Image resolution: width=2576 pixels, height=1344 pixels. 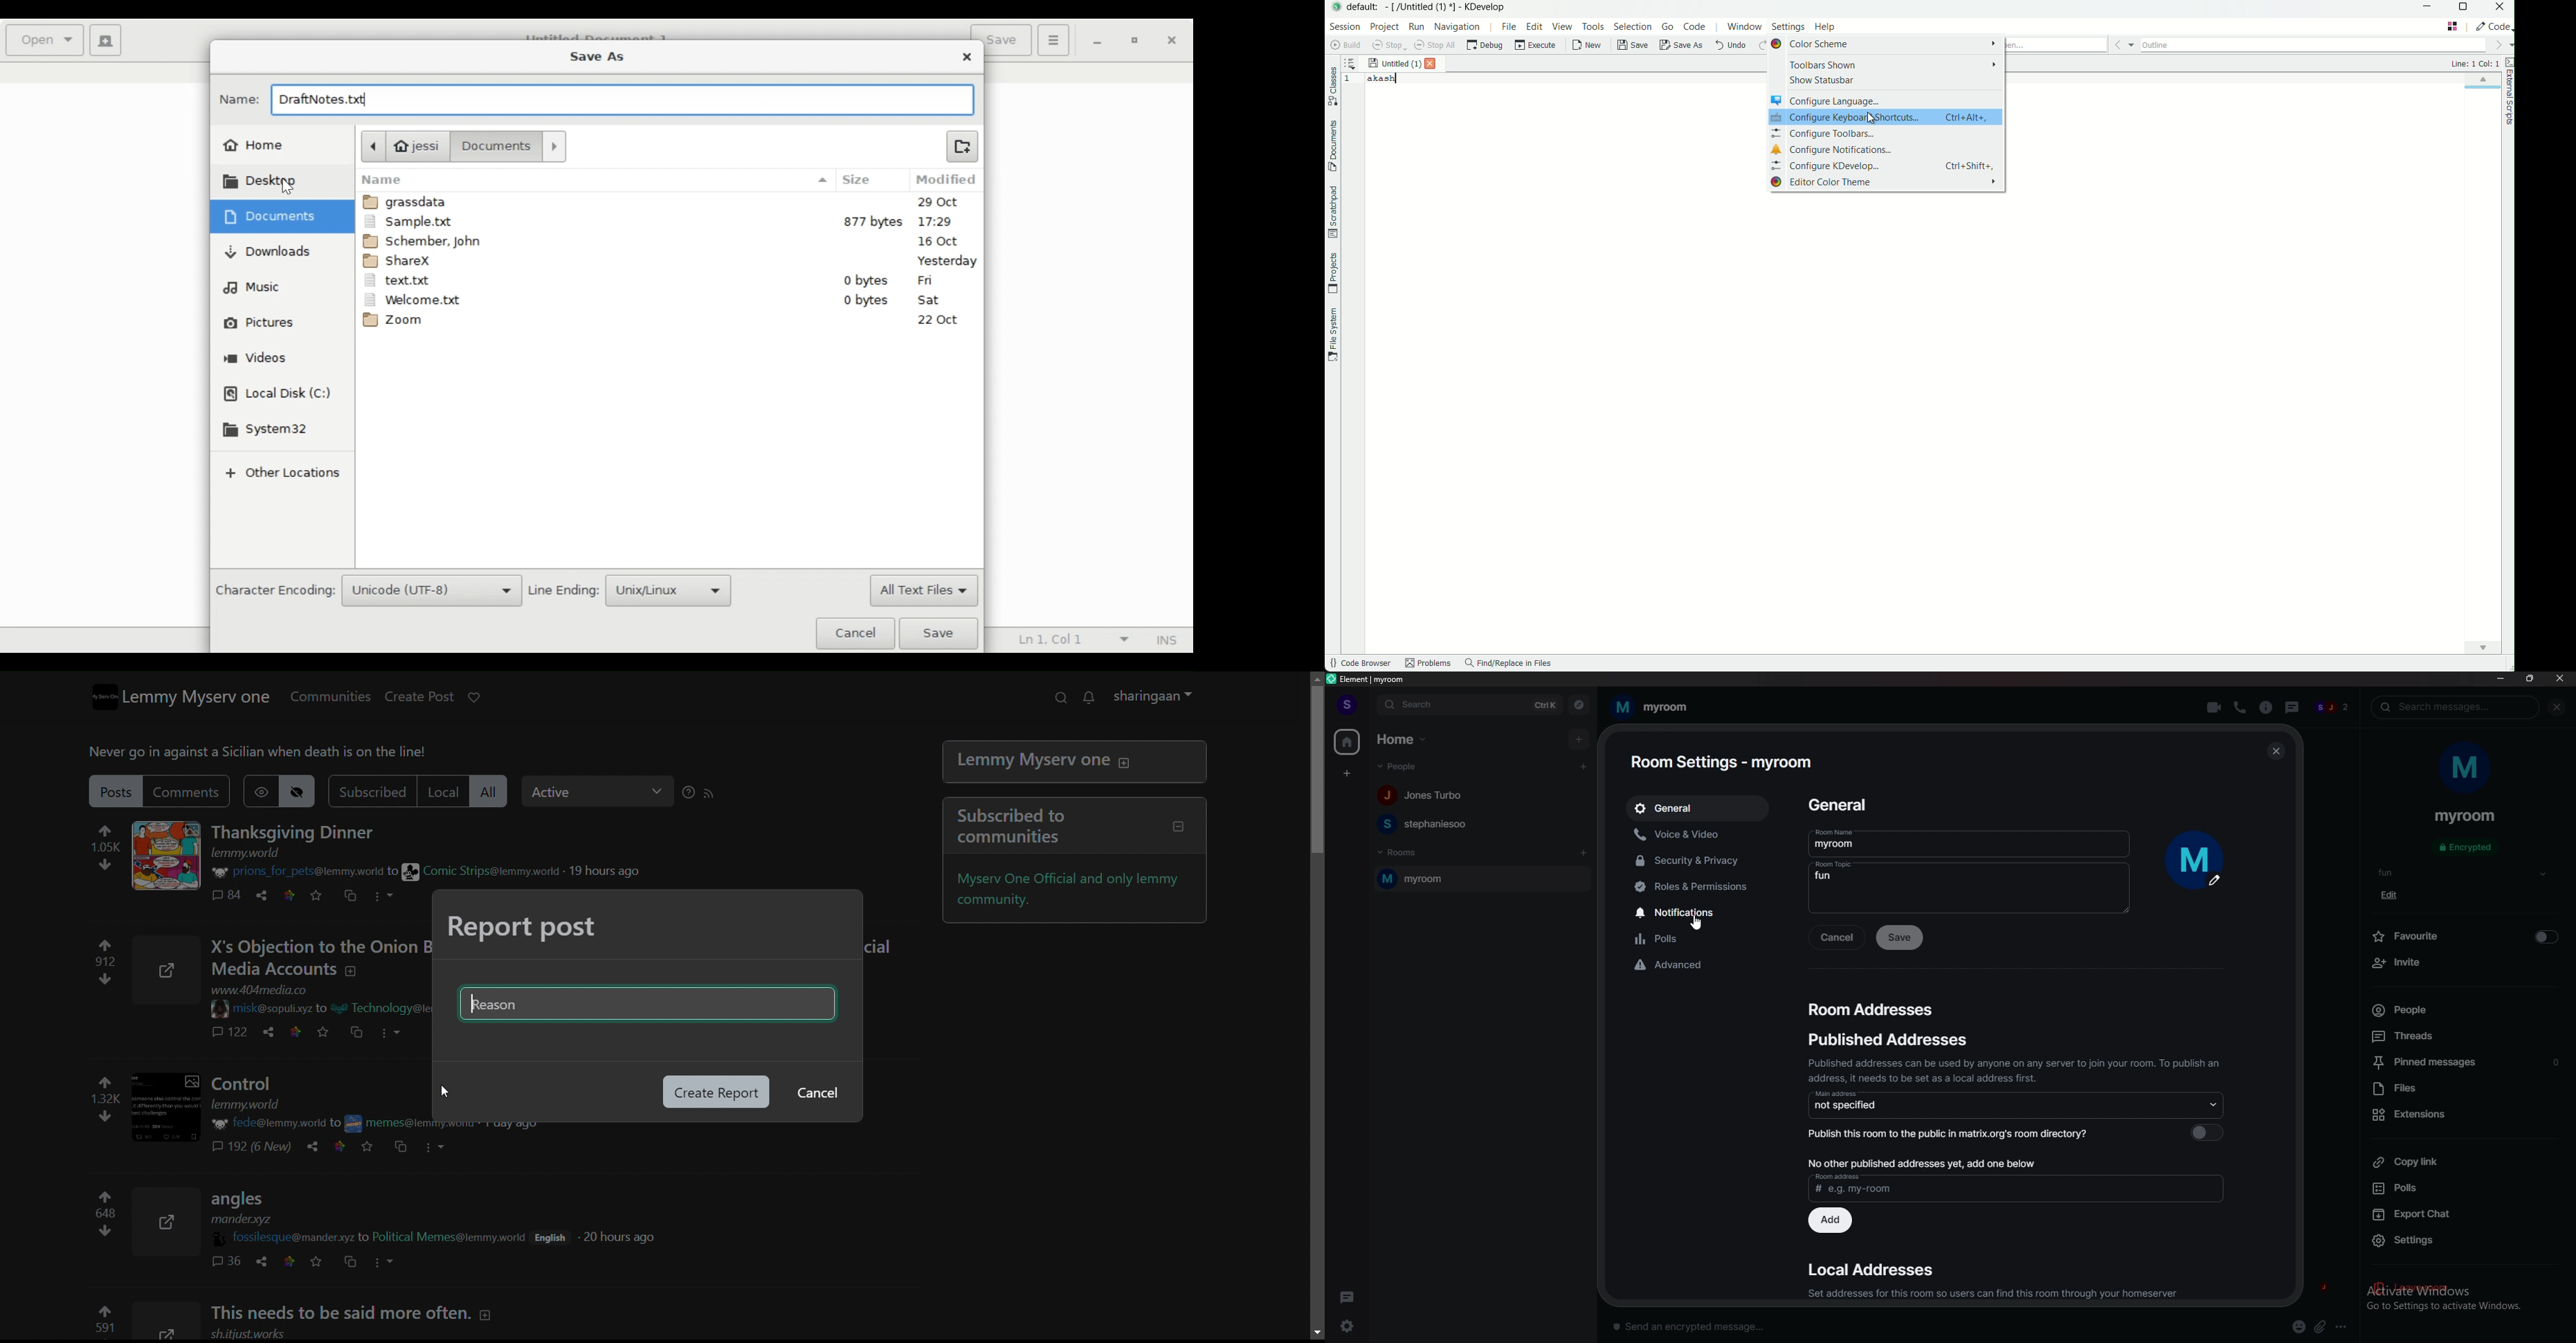 I want to click on Text cursor, so click(x=475, y=1013).